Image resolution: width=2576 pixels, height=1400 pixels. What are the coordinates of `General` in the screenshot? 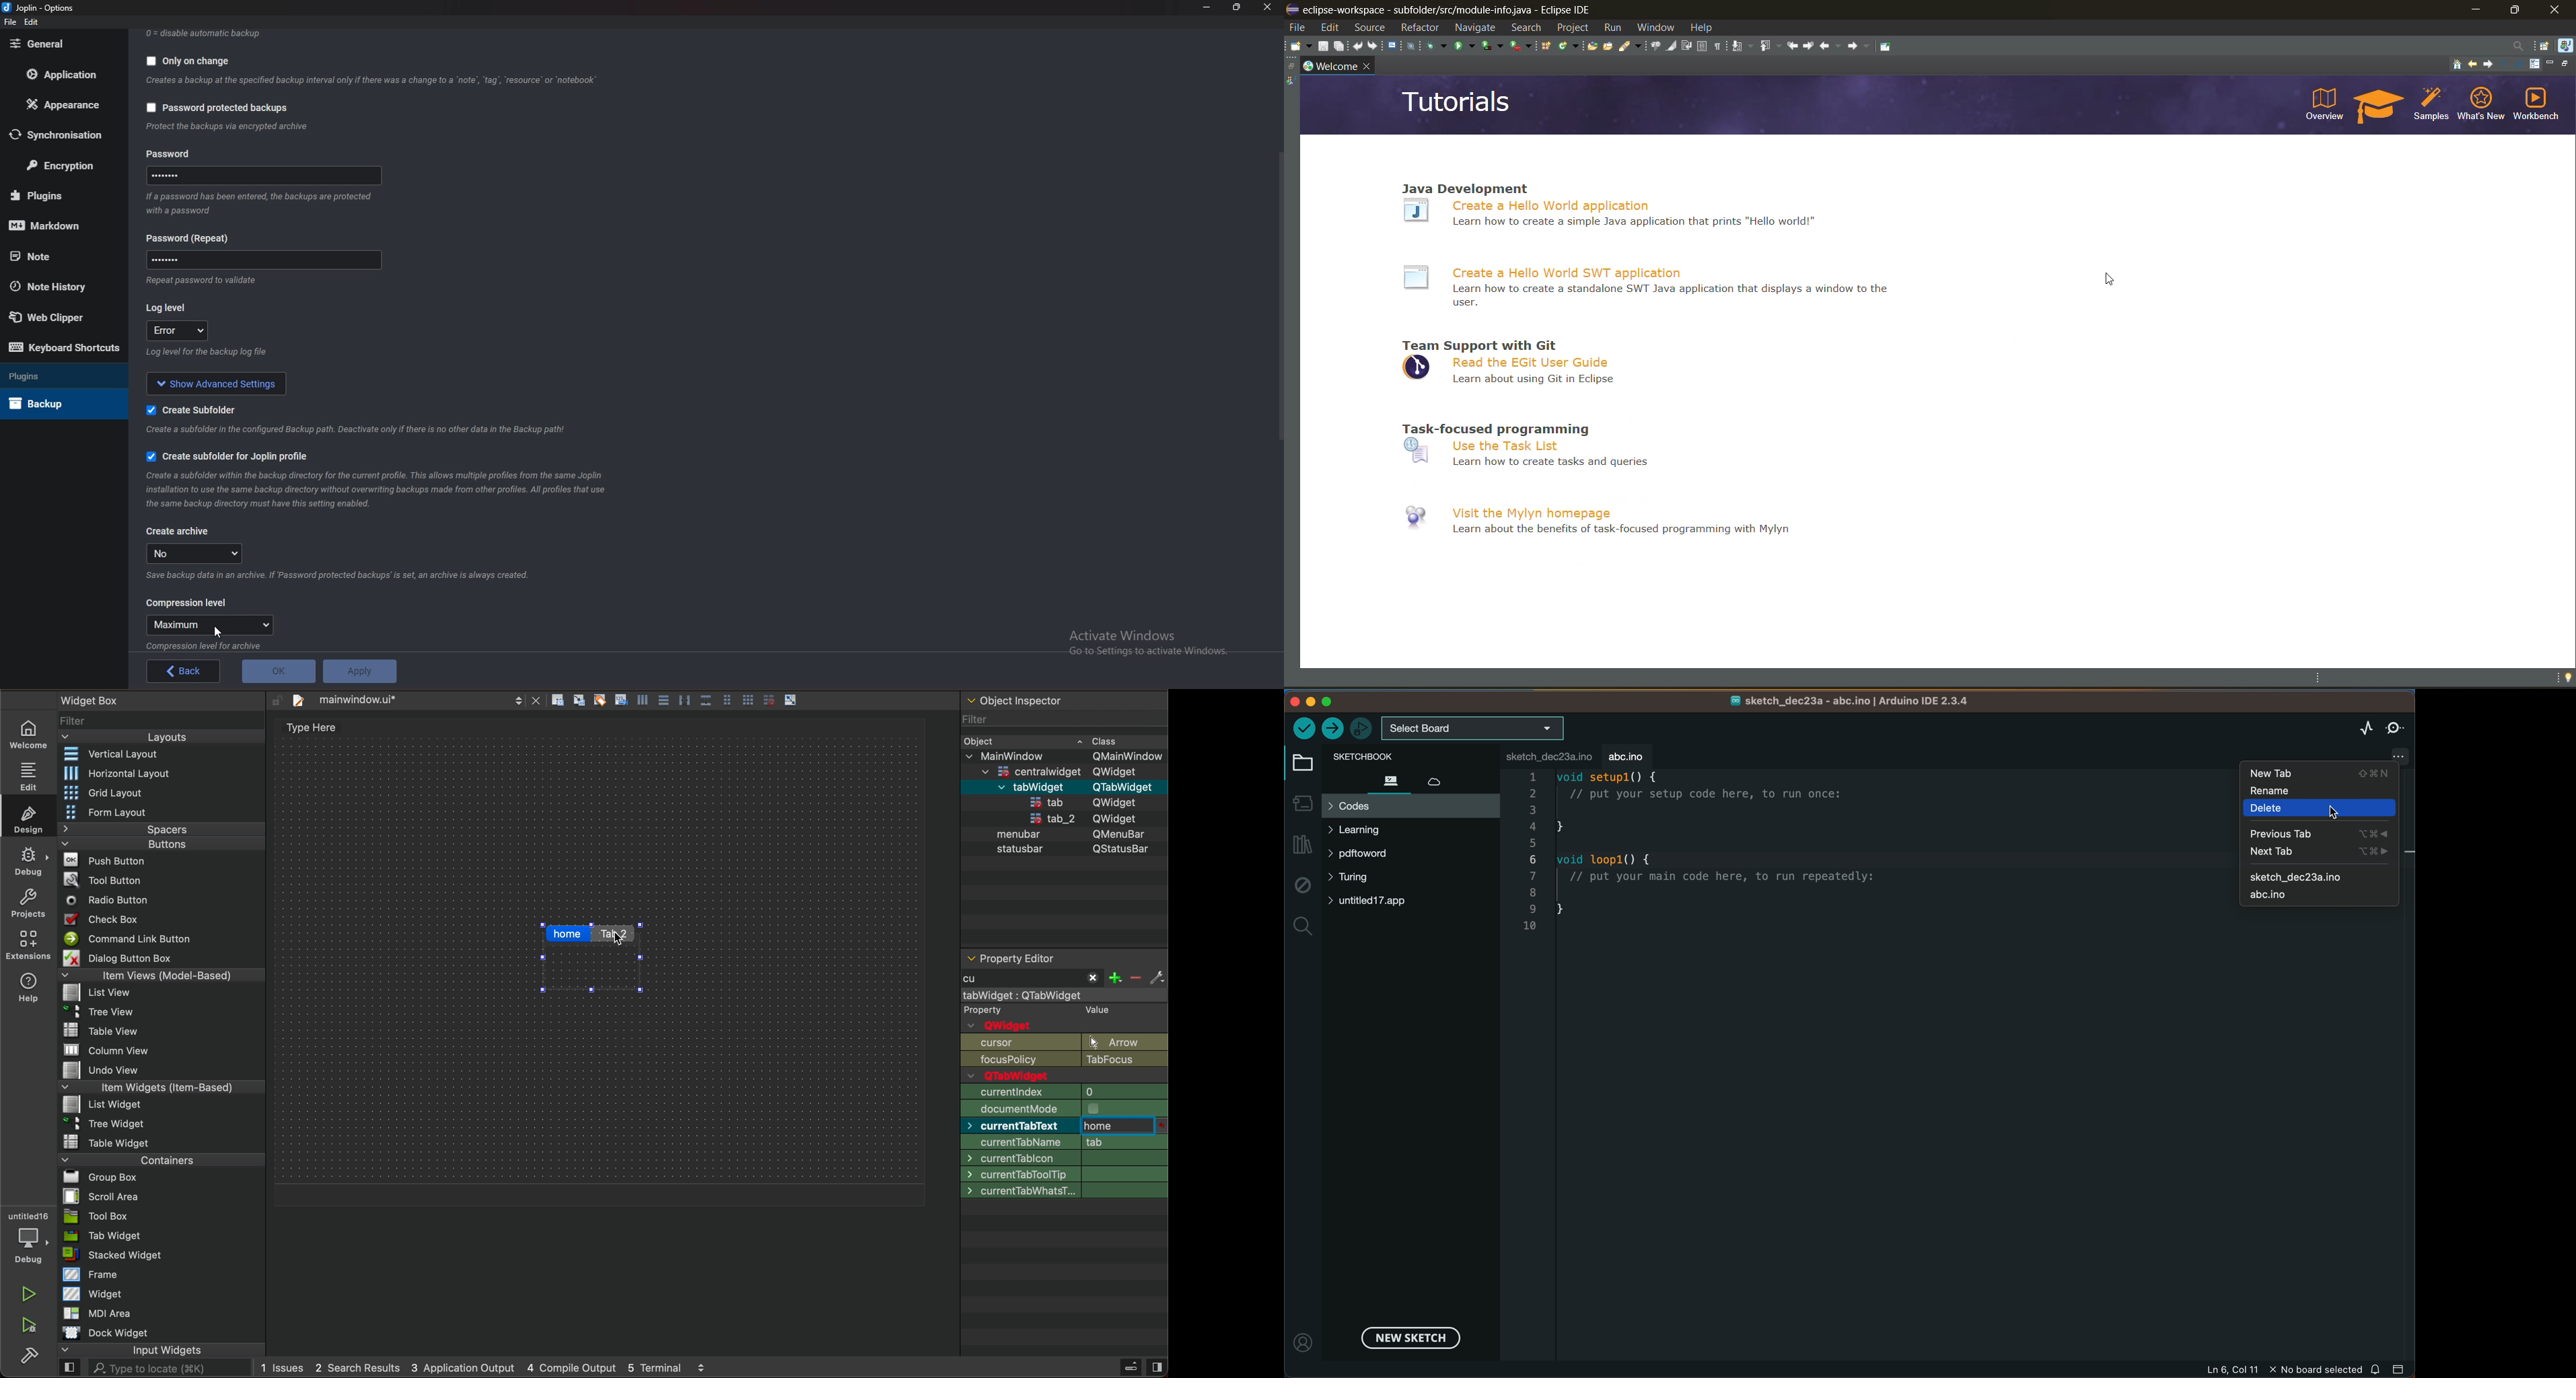 It's located at (62, 44).